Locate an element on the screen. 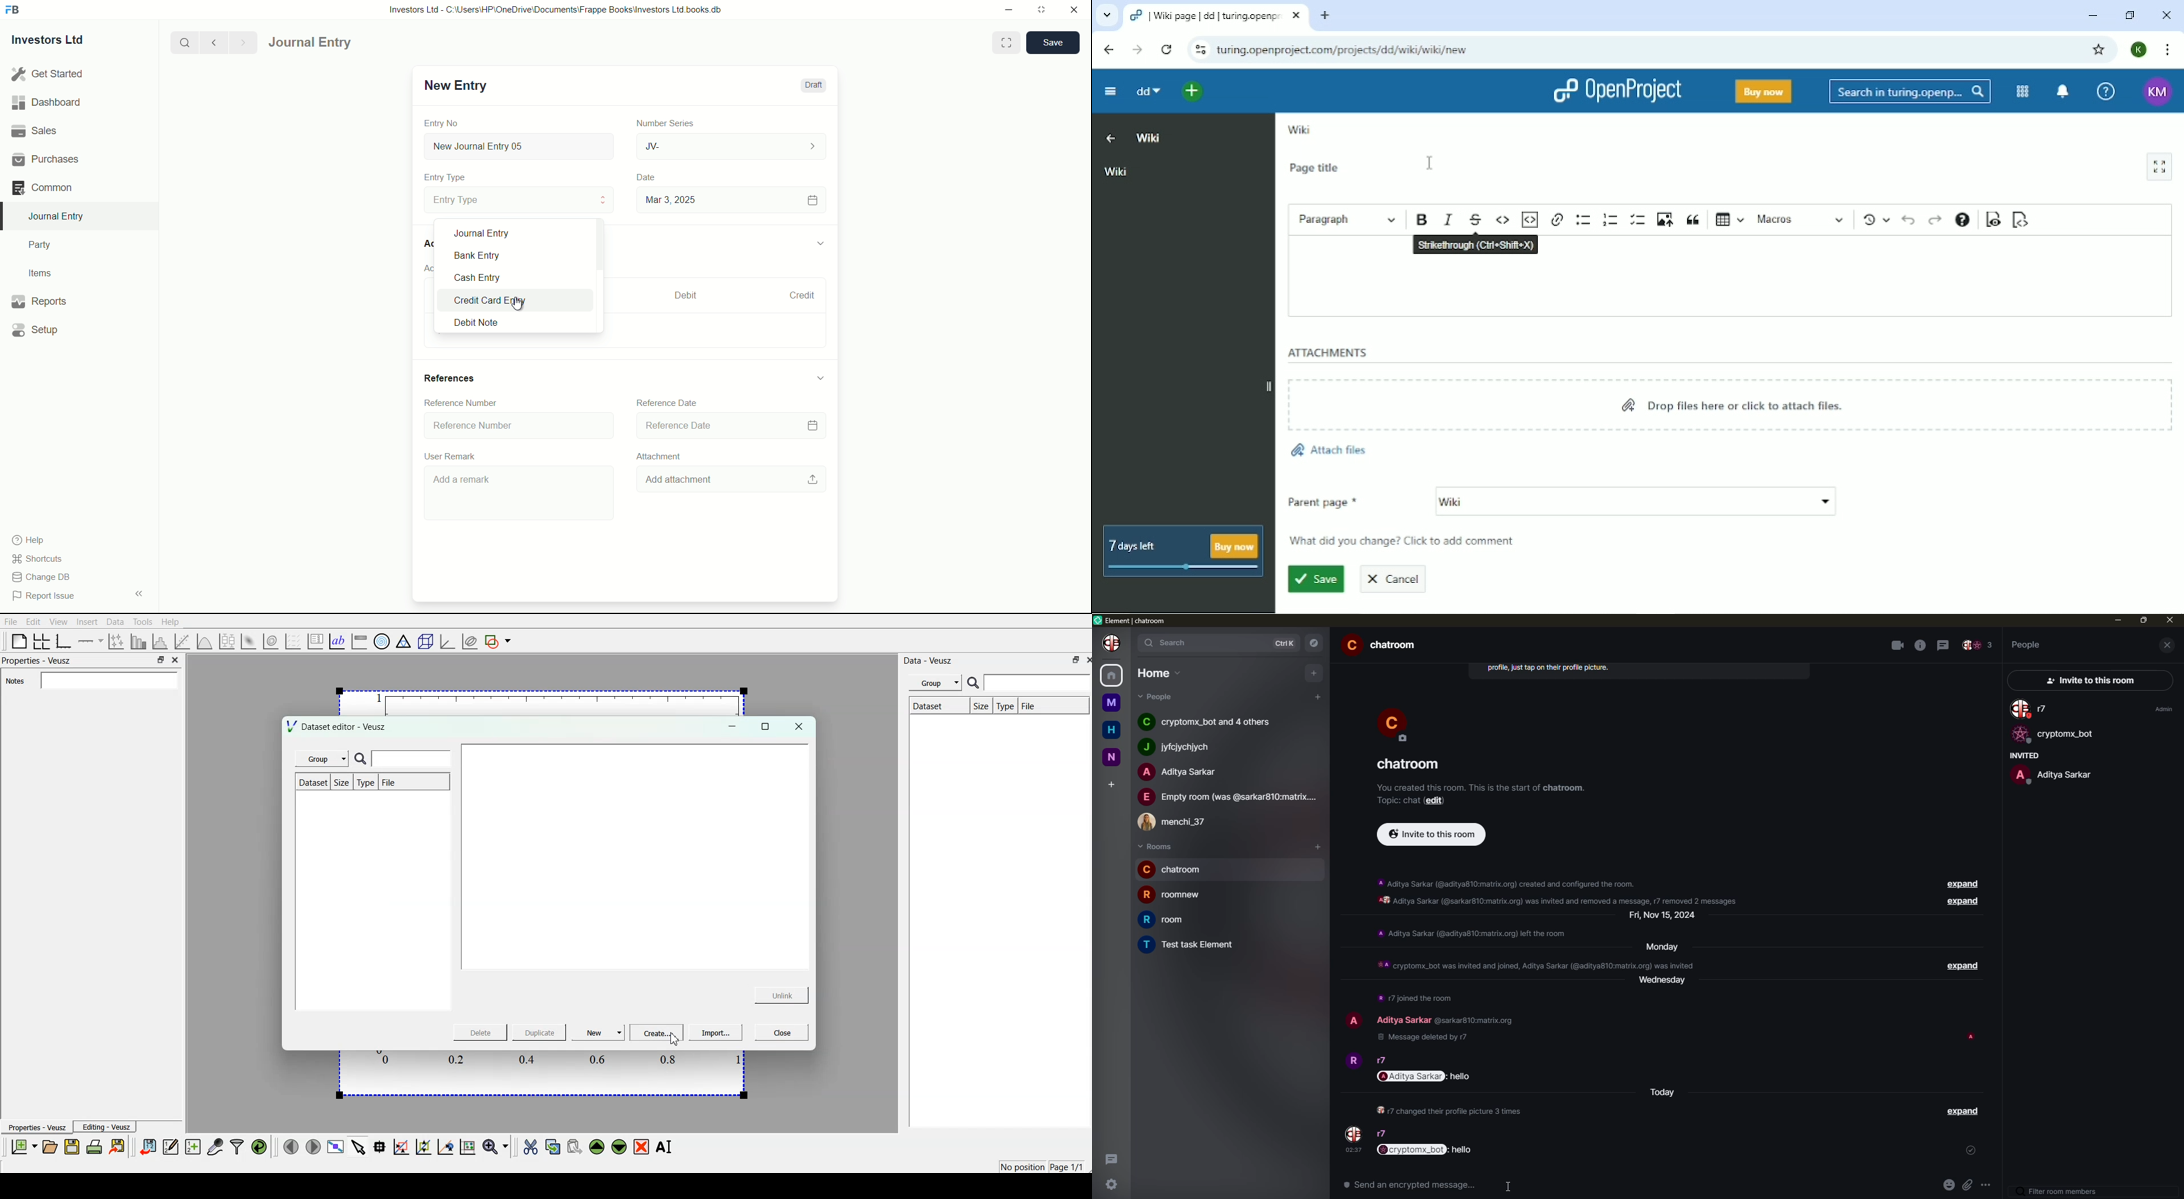 The width and height of the screenshot is (2184, 1204). add is located at coordinates (1112, 784).